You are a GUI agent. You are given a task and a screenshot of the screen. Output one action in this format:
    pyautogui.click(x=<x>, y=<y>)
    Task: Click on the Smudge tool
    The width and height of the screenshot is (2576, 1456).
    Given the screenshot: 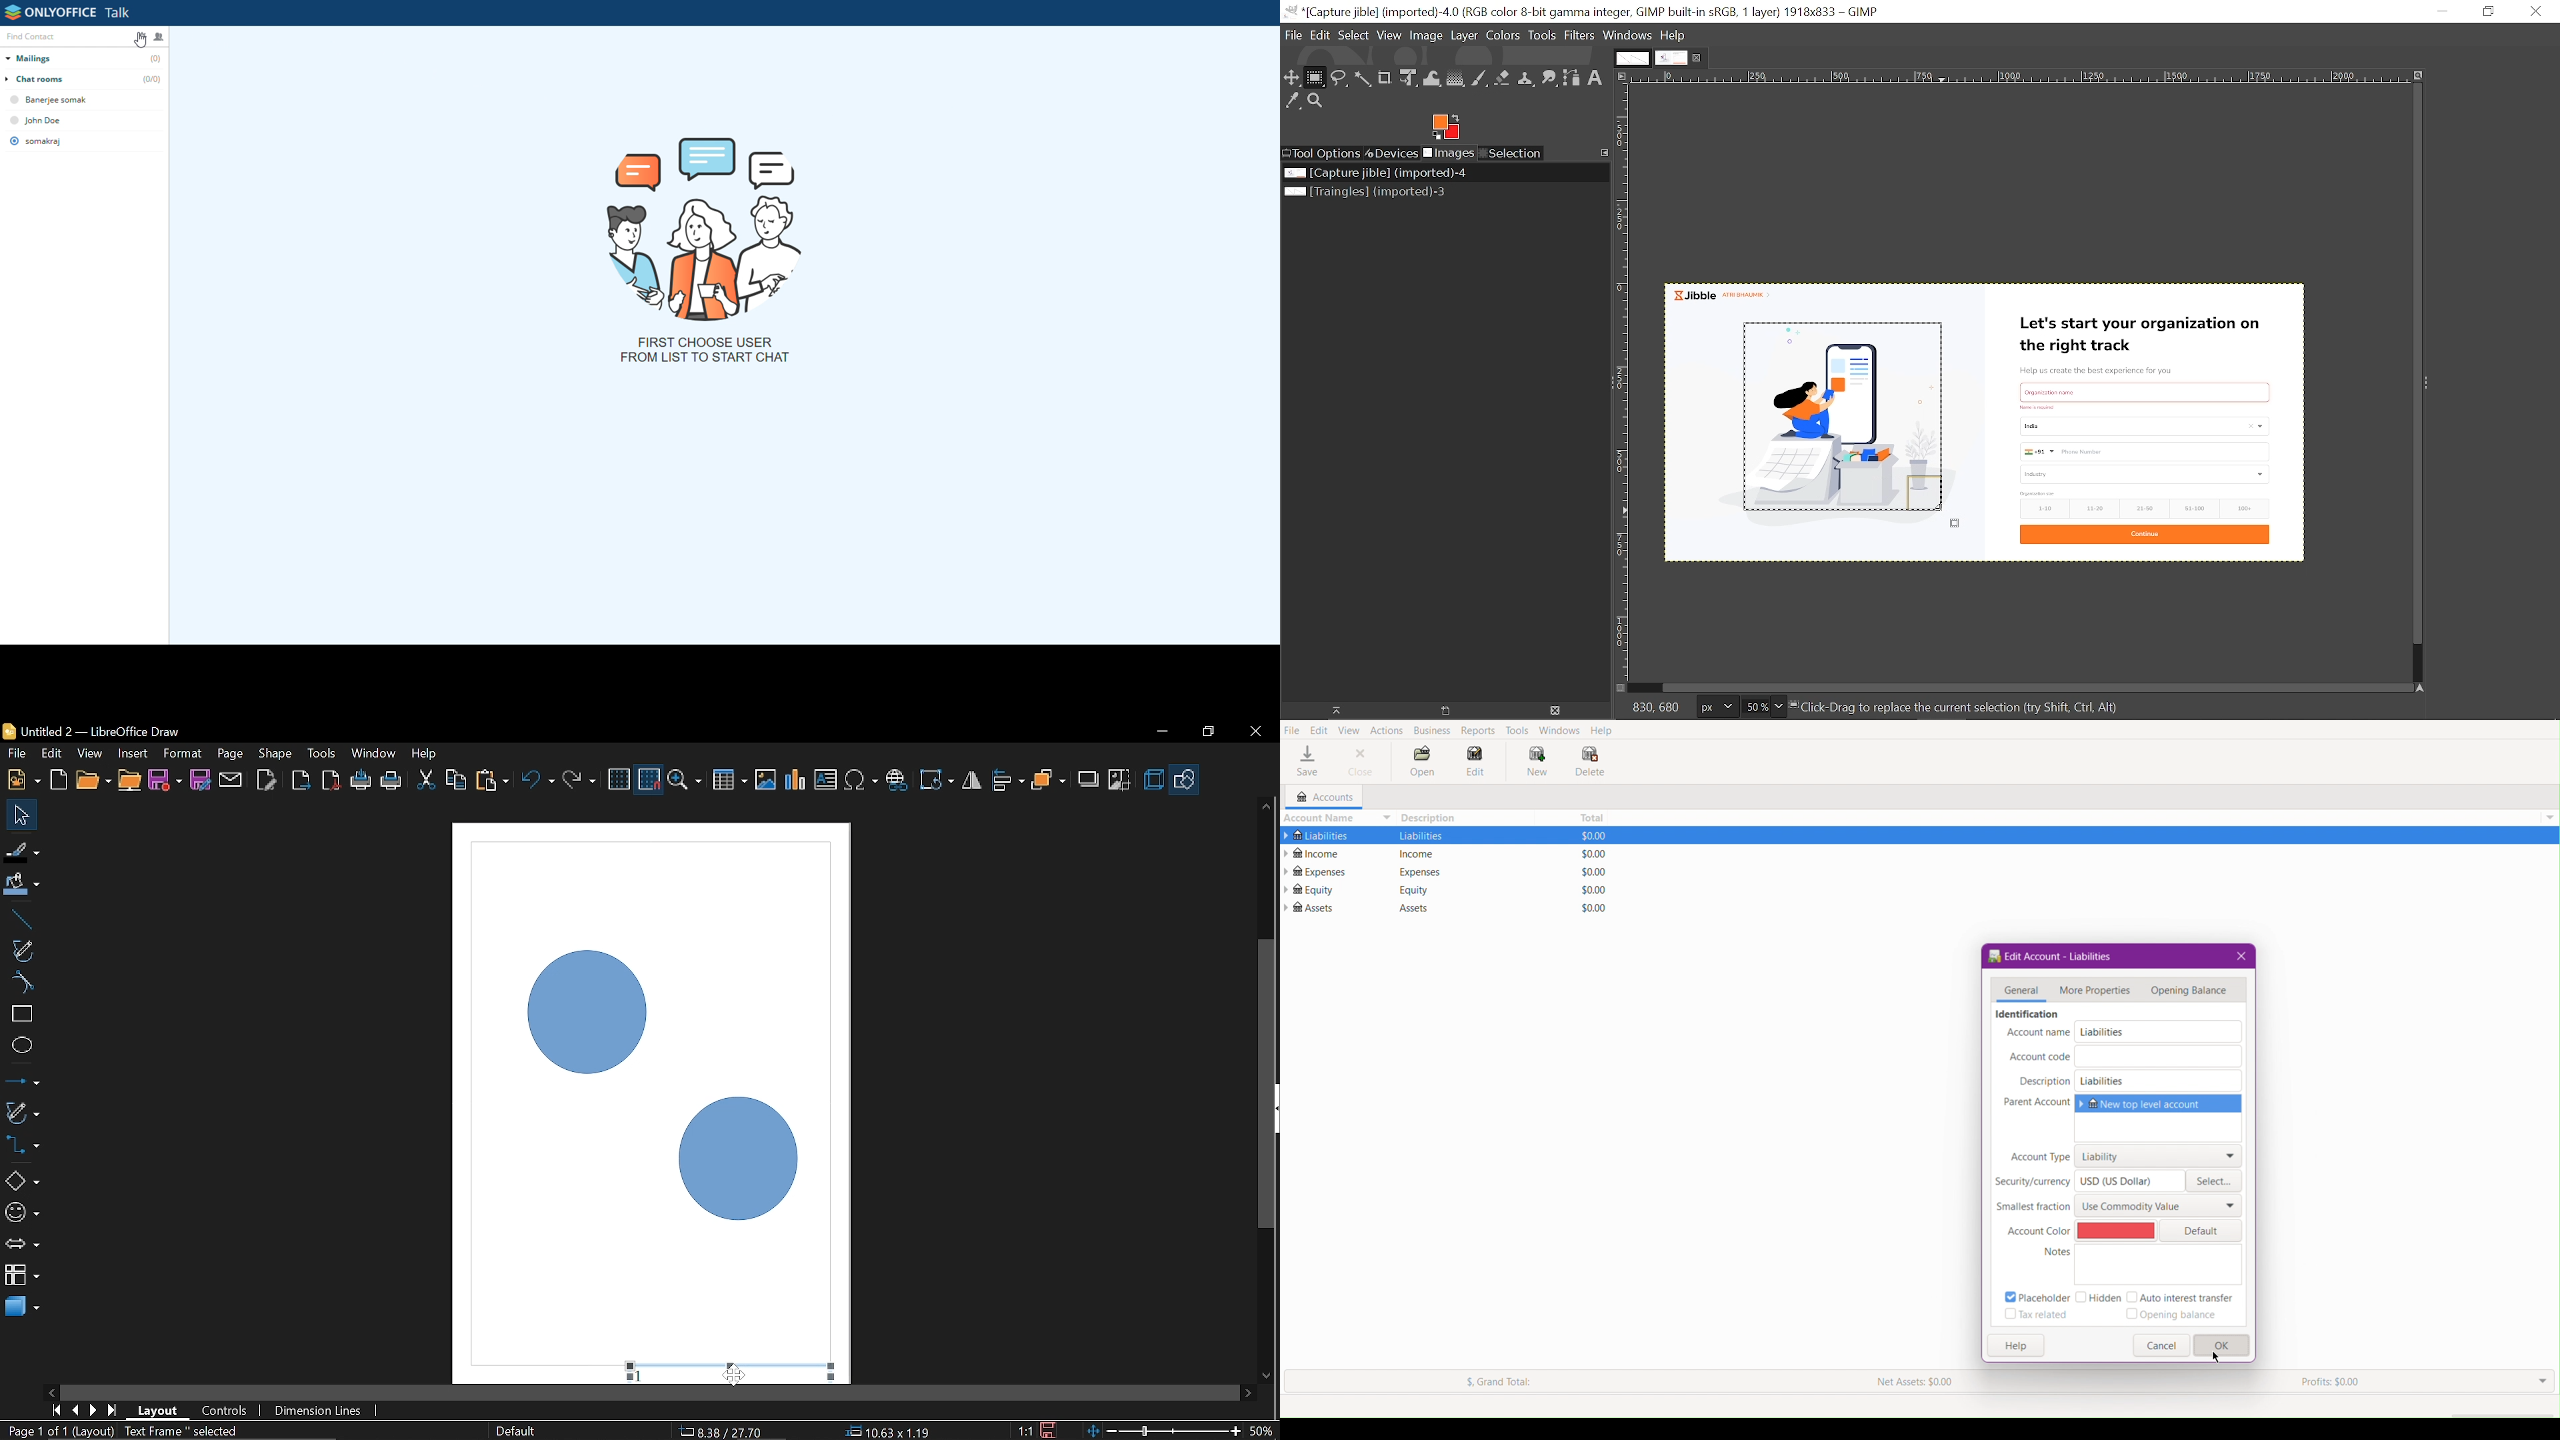 What is the action you would take?
    pyautogui.click(x=1548, y=78)
    